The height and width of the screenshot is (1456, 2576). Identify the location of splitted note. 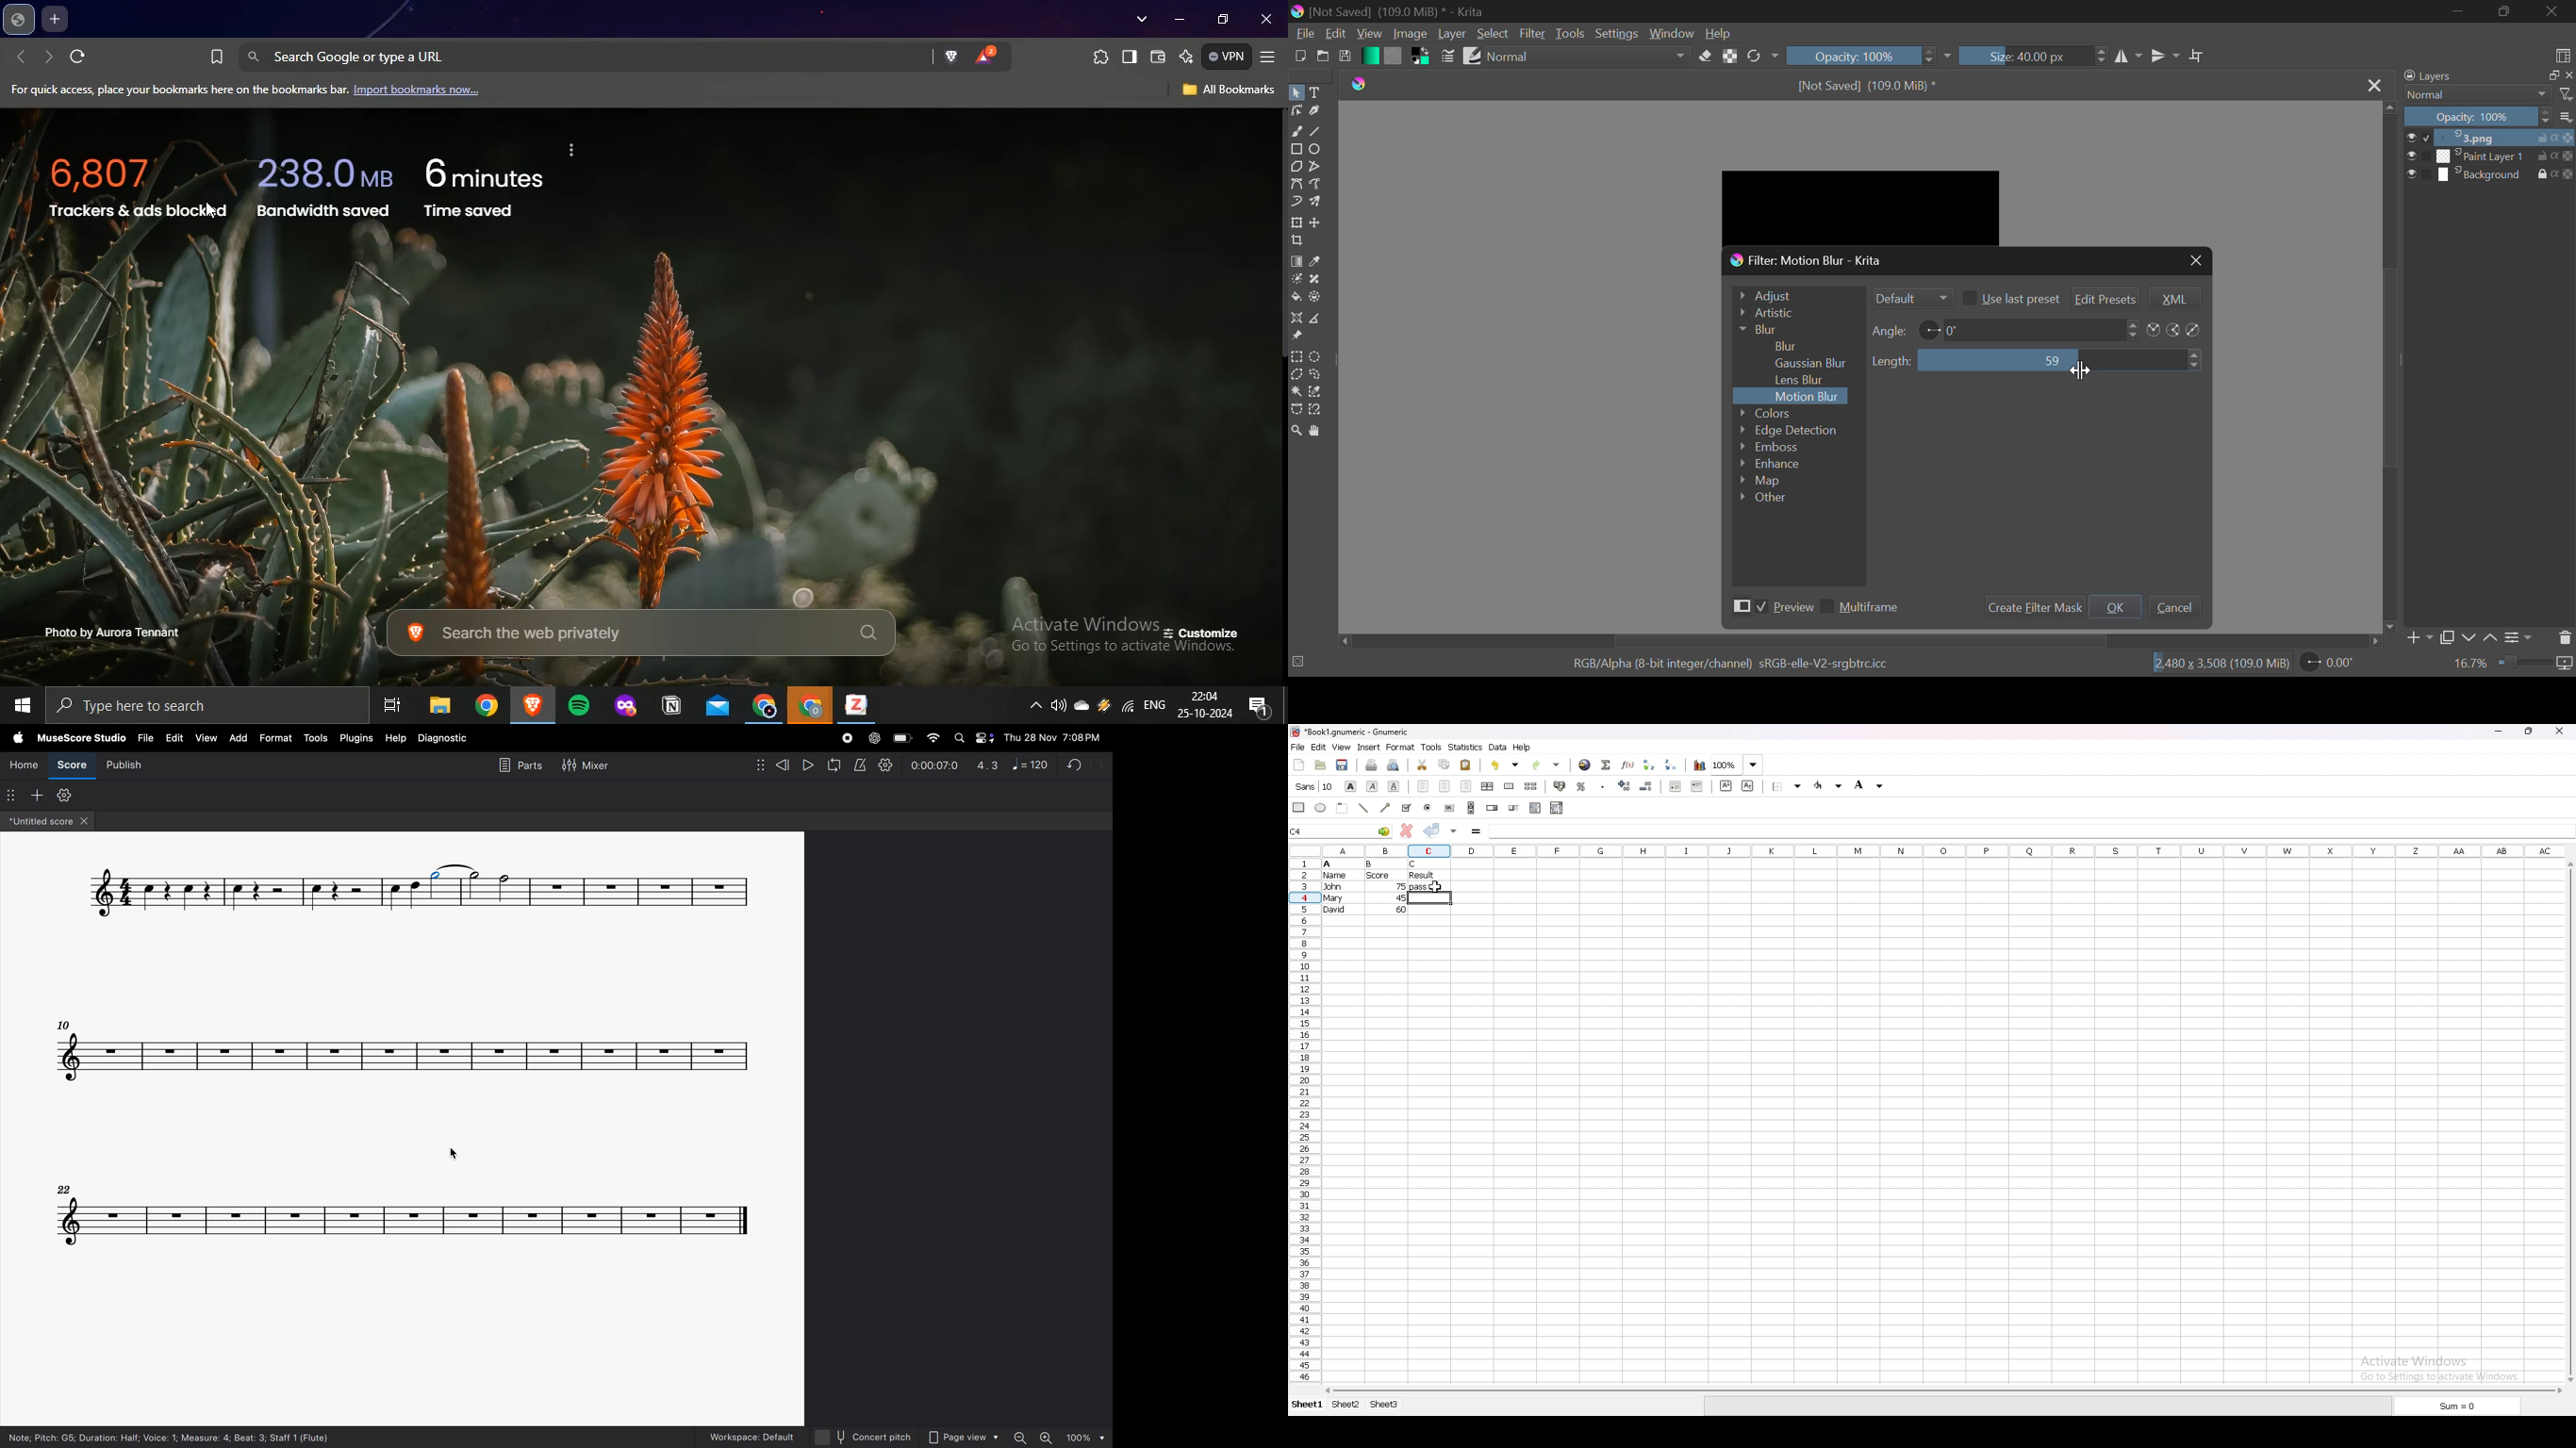
(455, 868).